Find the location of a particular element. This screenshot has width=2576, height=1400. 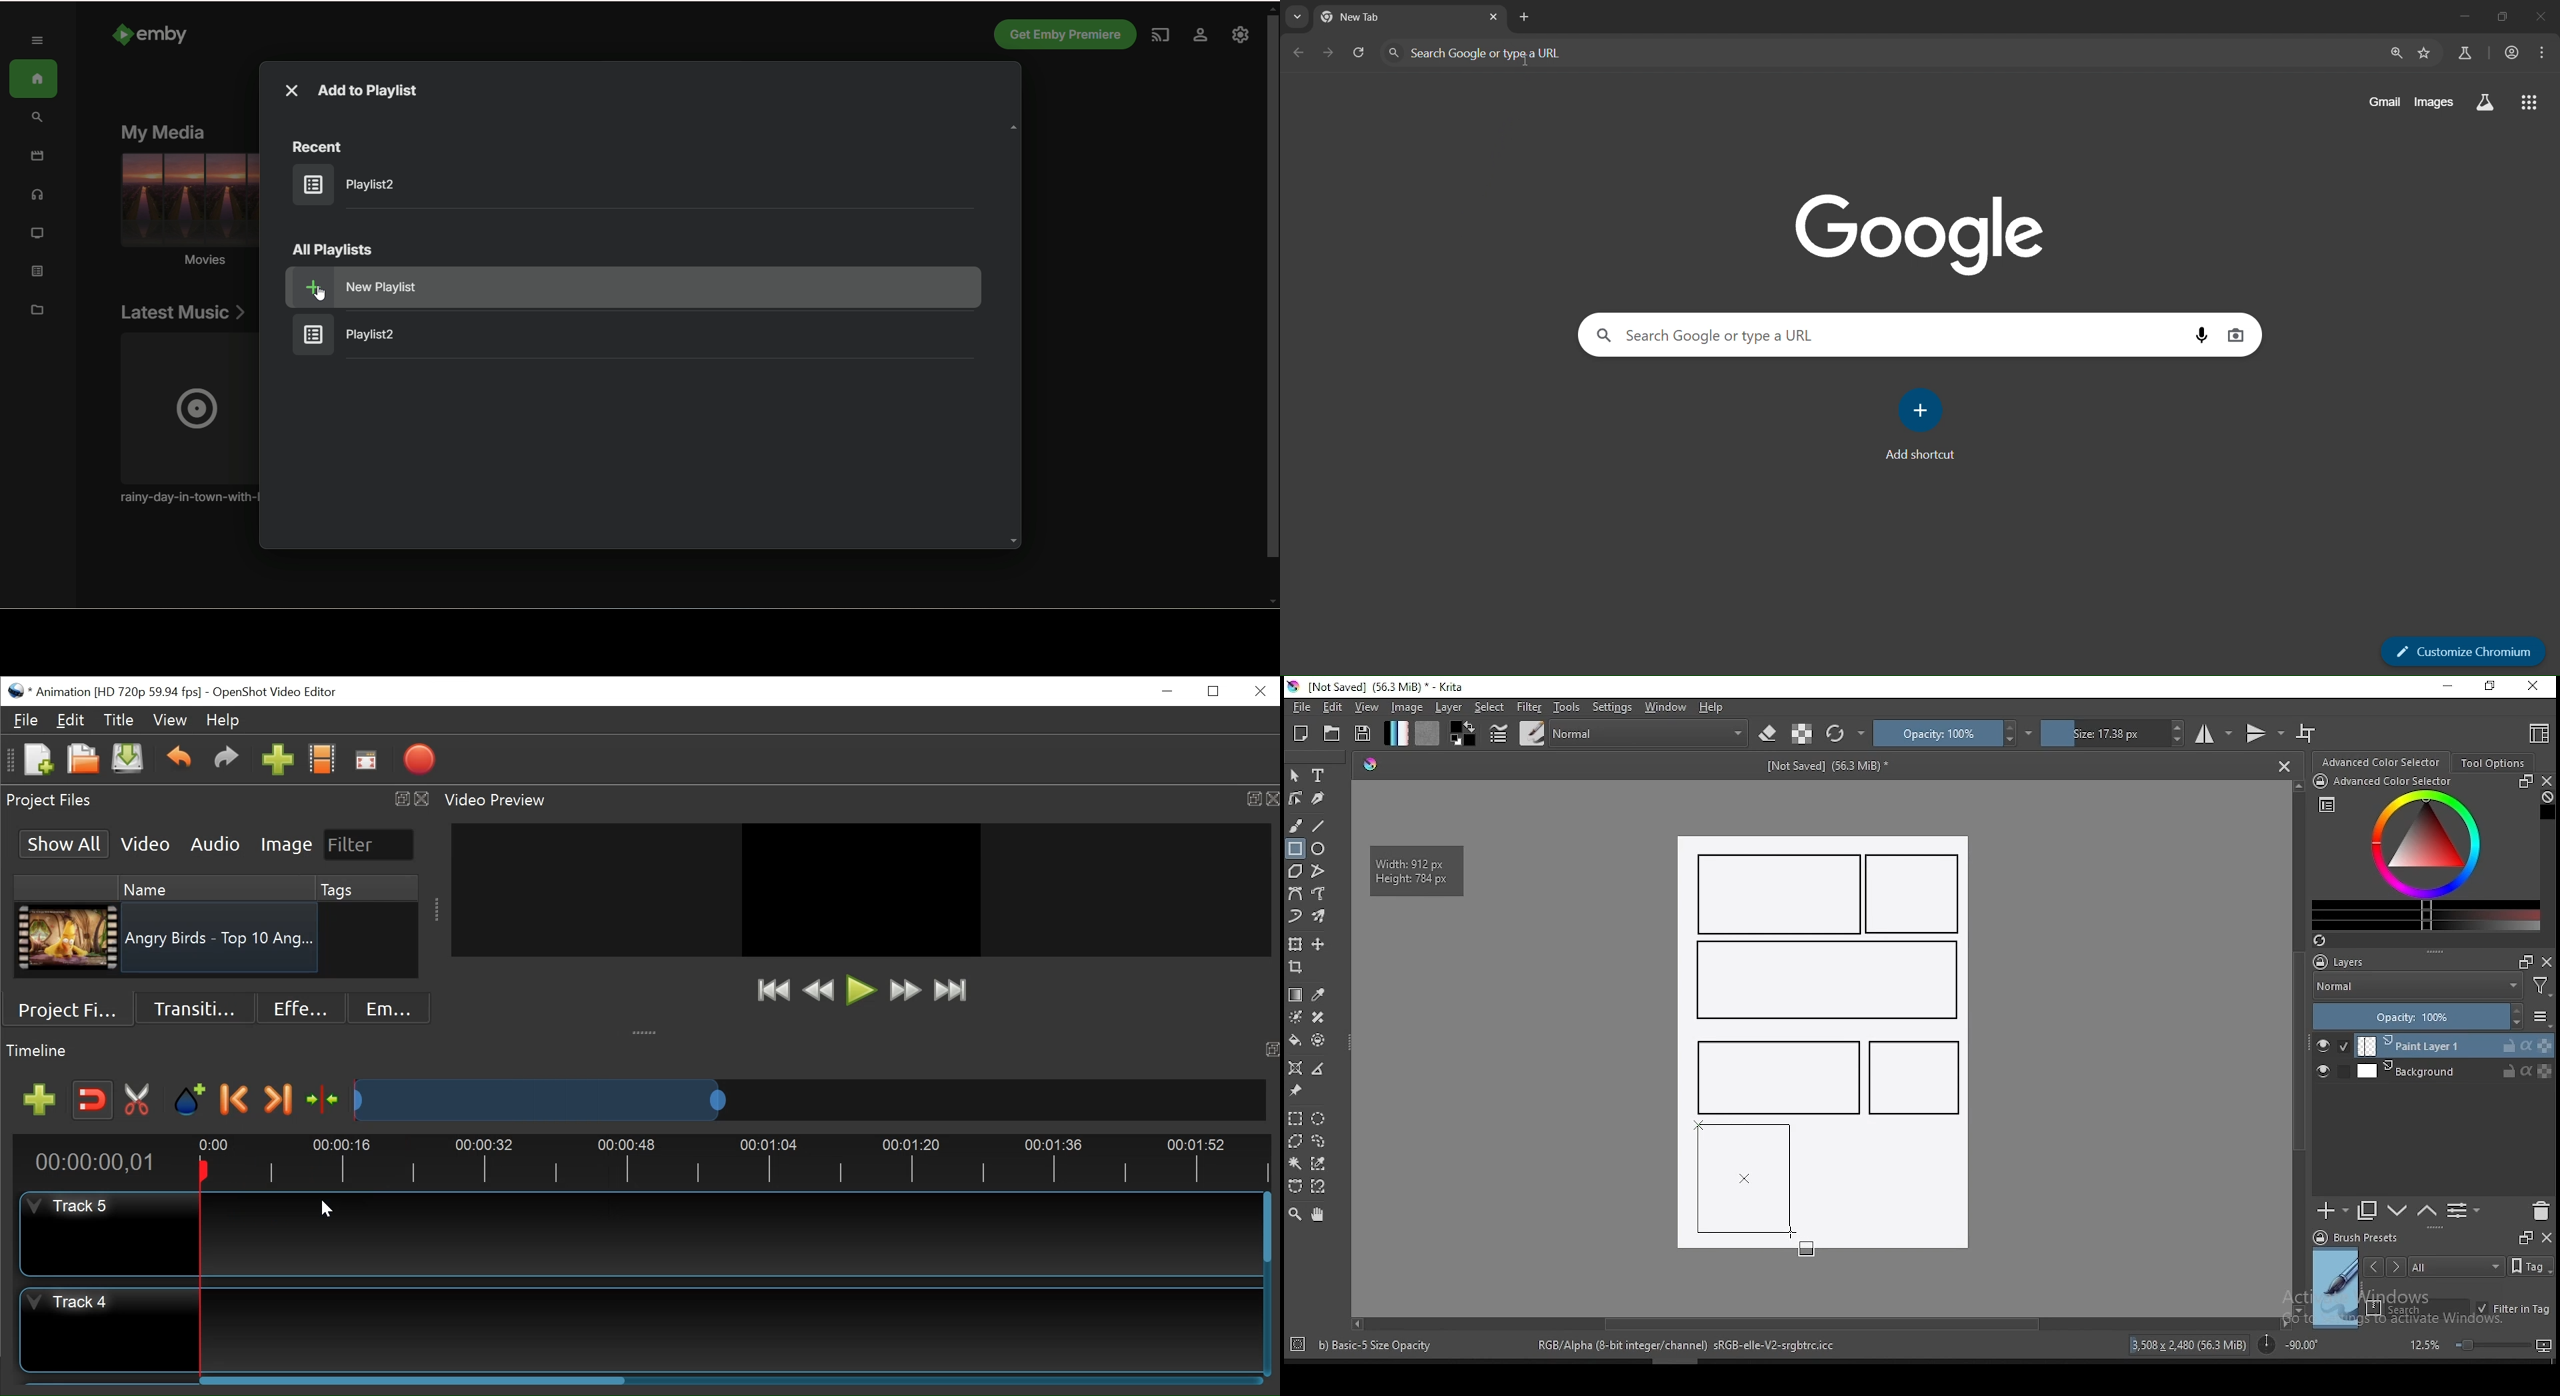

gradient fill is located at coordinates (1396, 733).